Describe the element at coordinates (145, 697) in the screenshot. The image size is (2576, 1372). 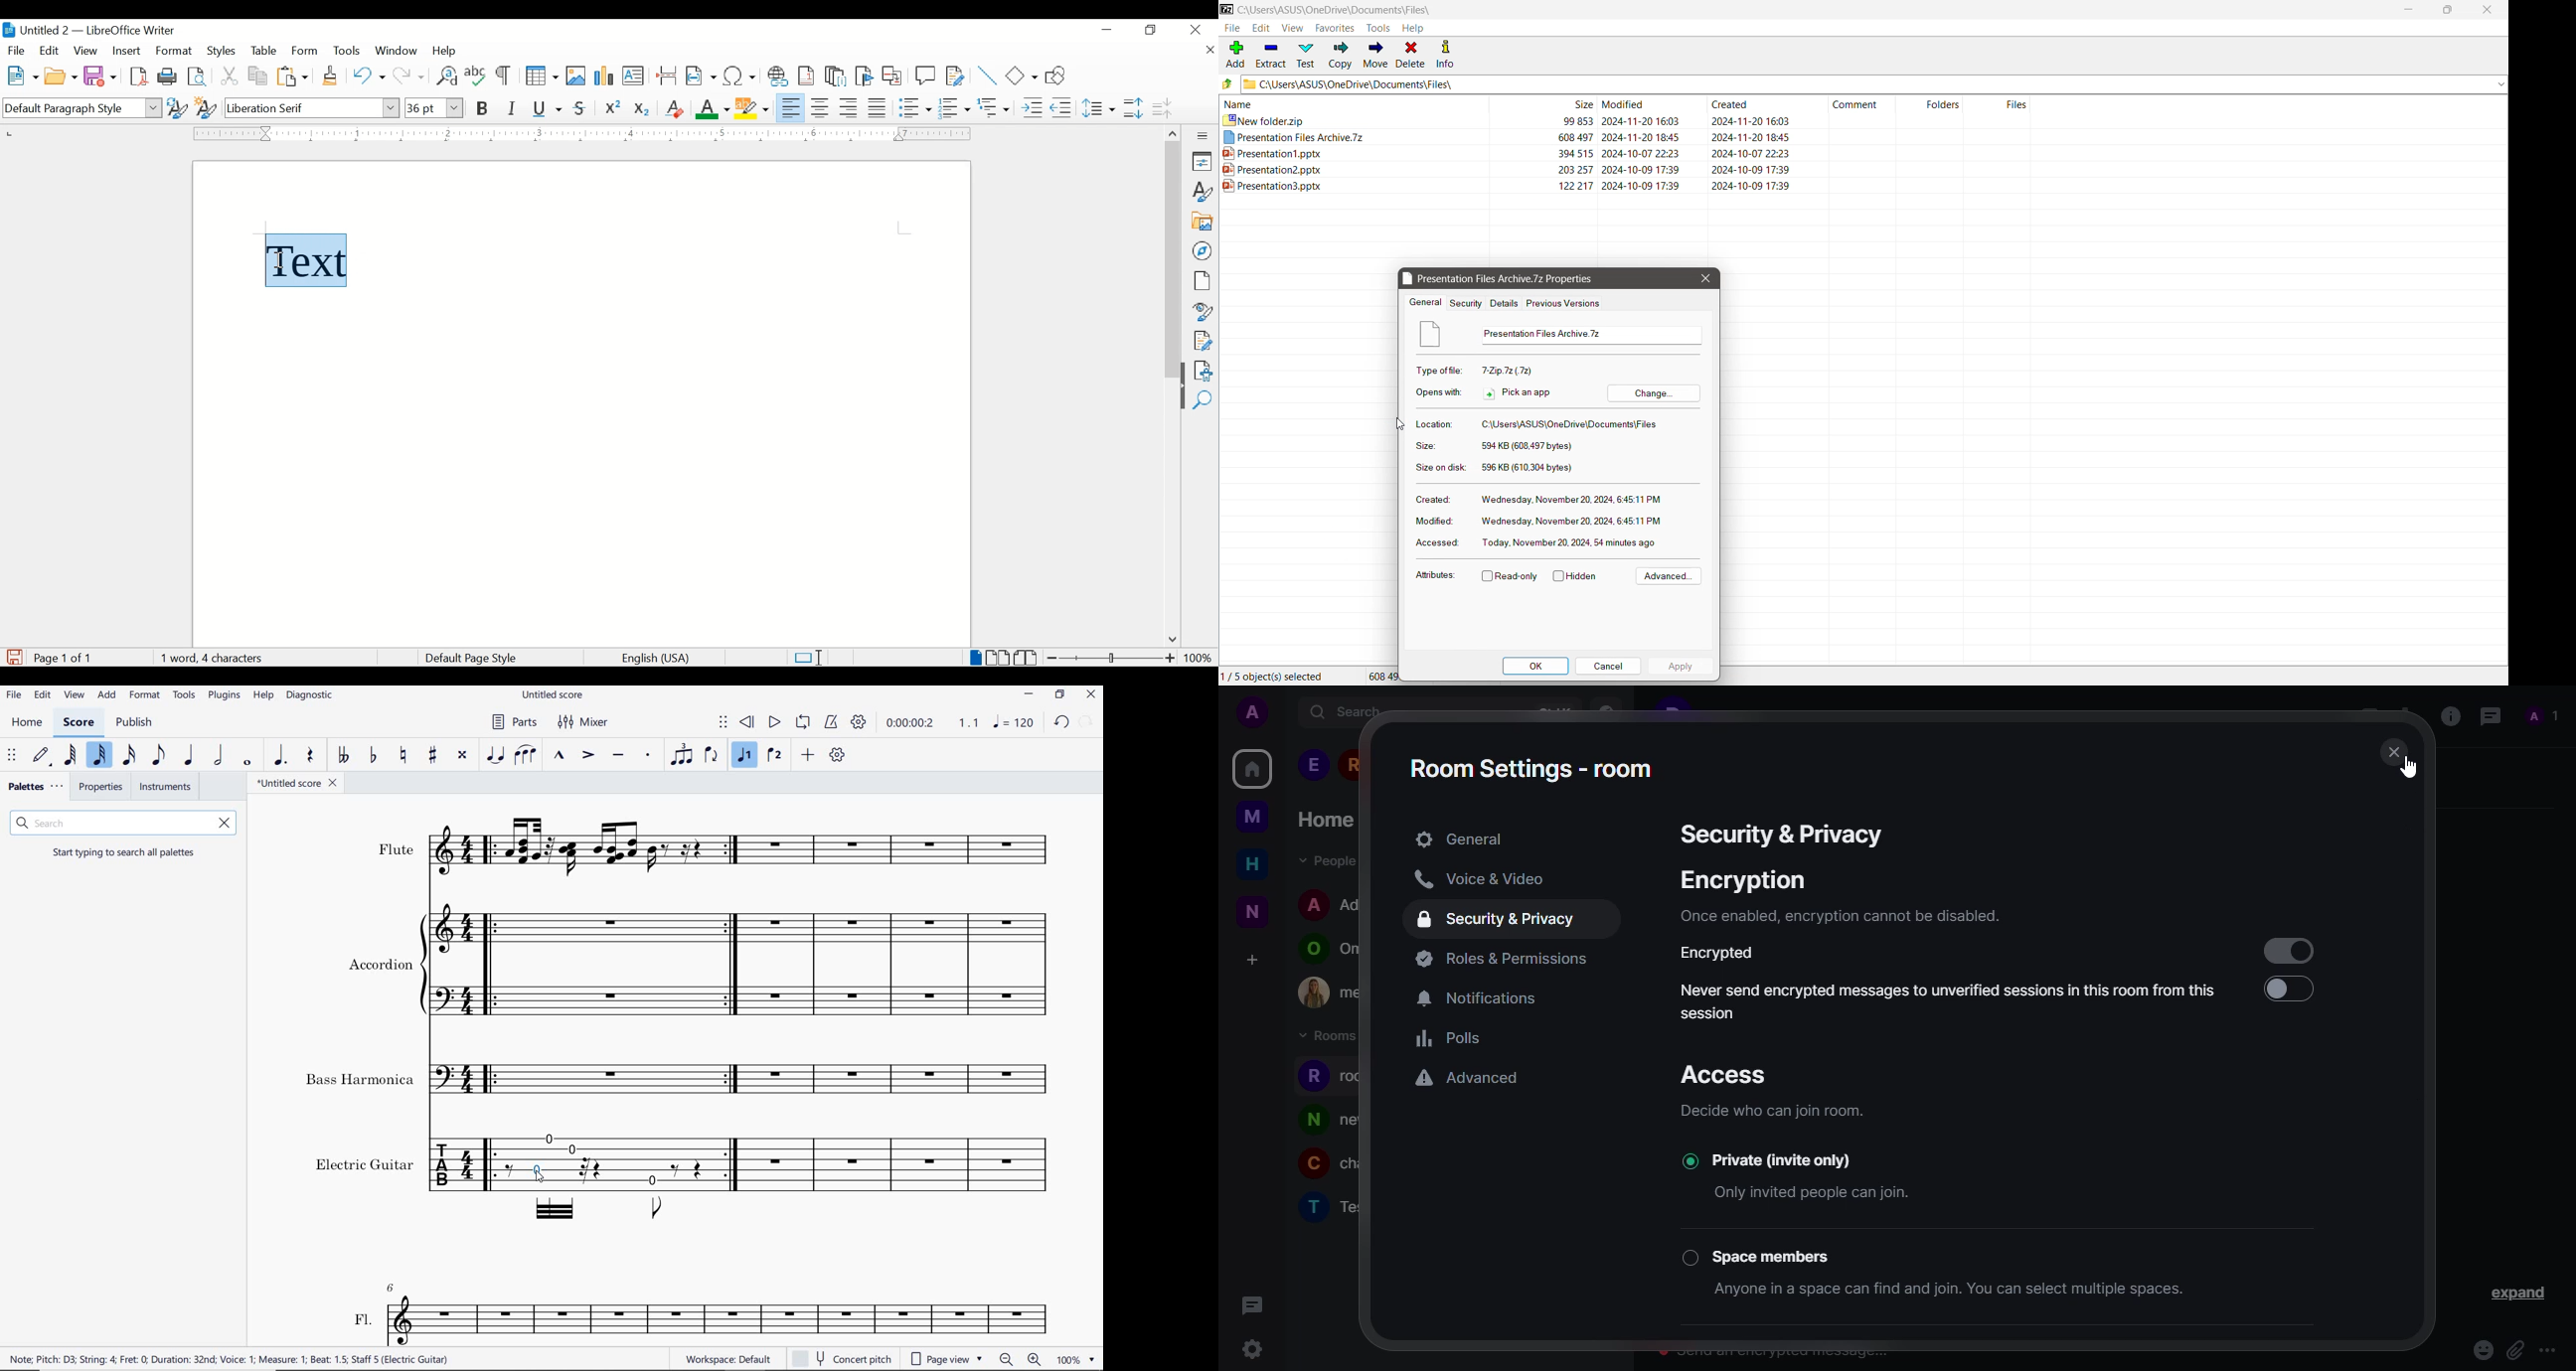
I see `format` at that location.